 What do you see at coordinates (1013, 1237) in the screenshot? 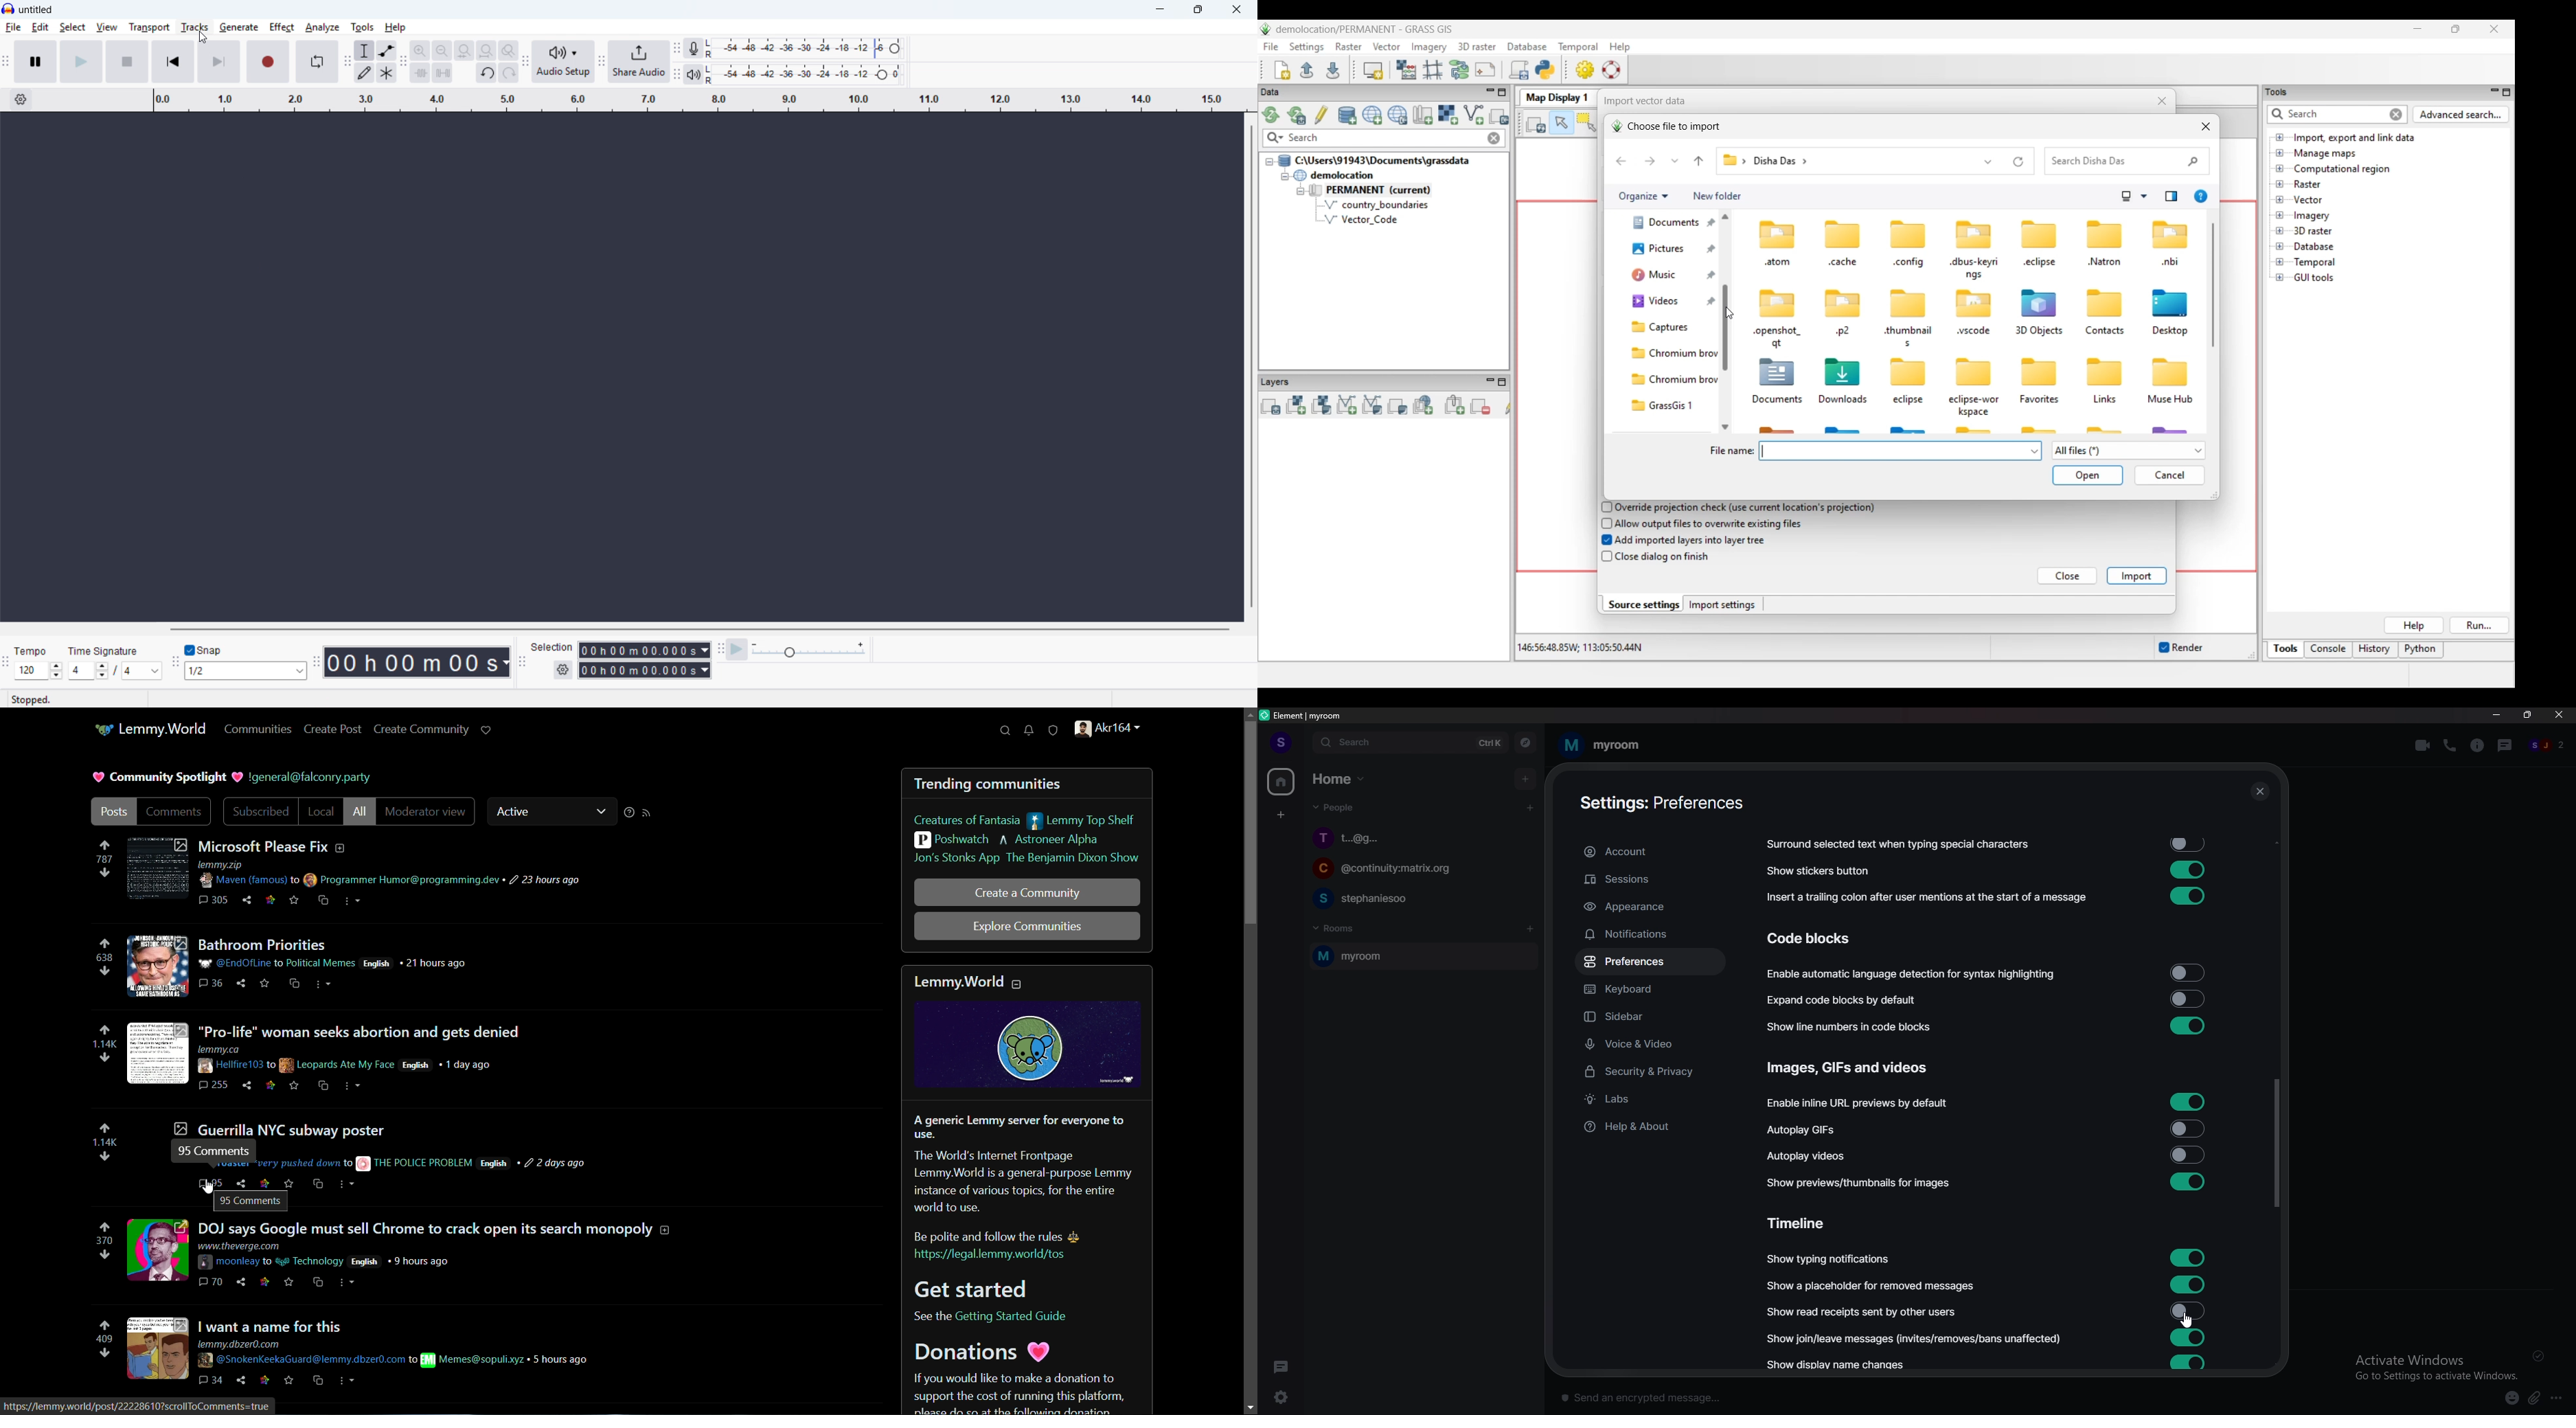
I see `text` at bounding box center [1013, 1237].